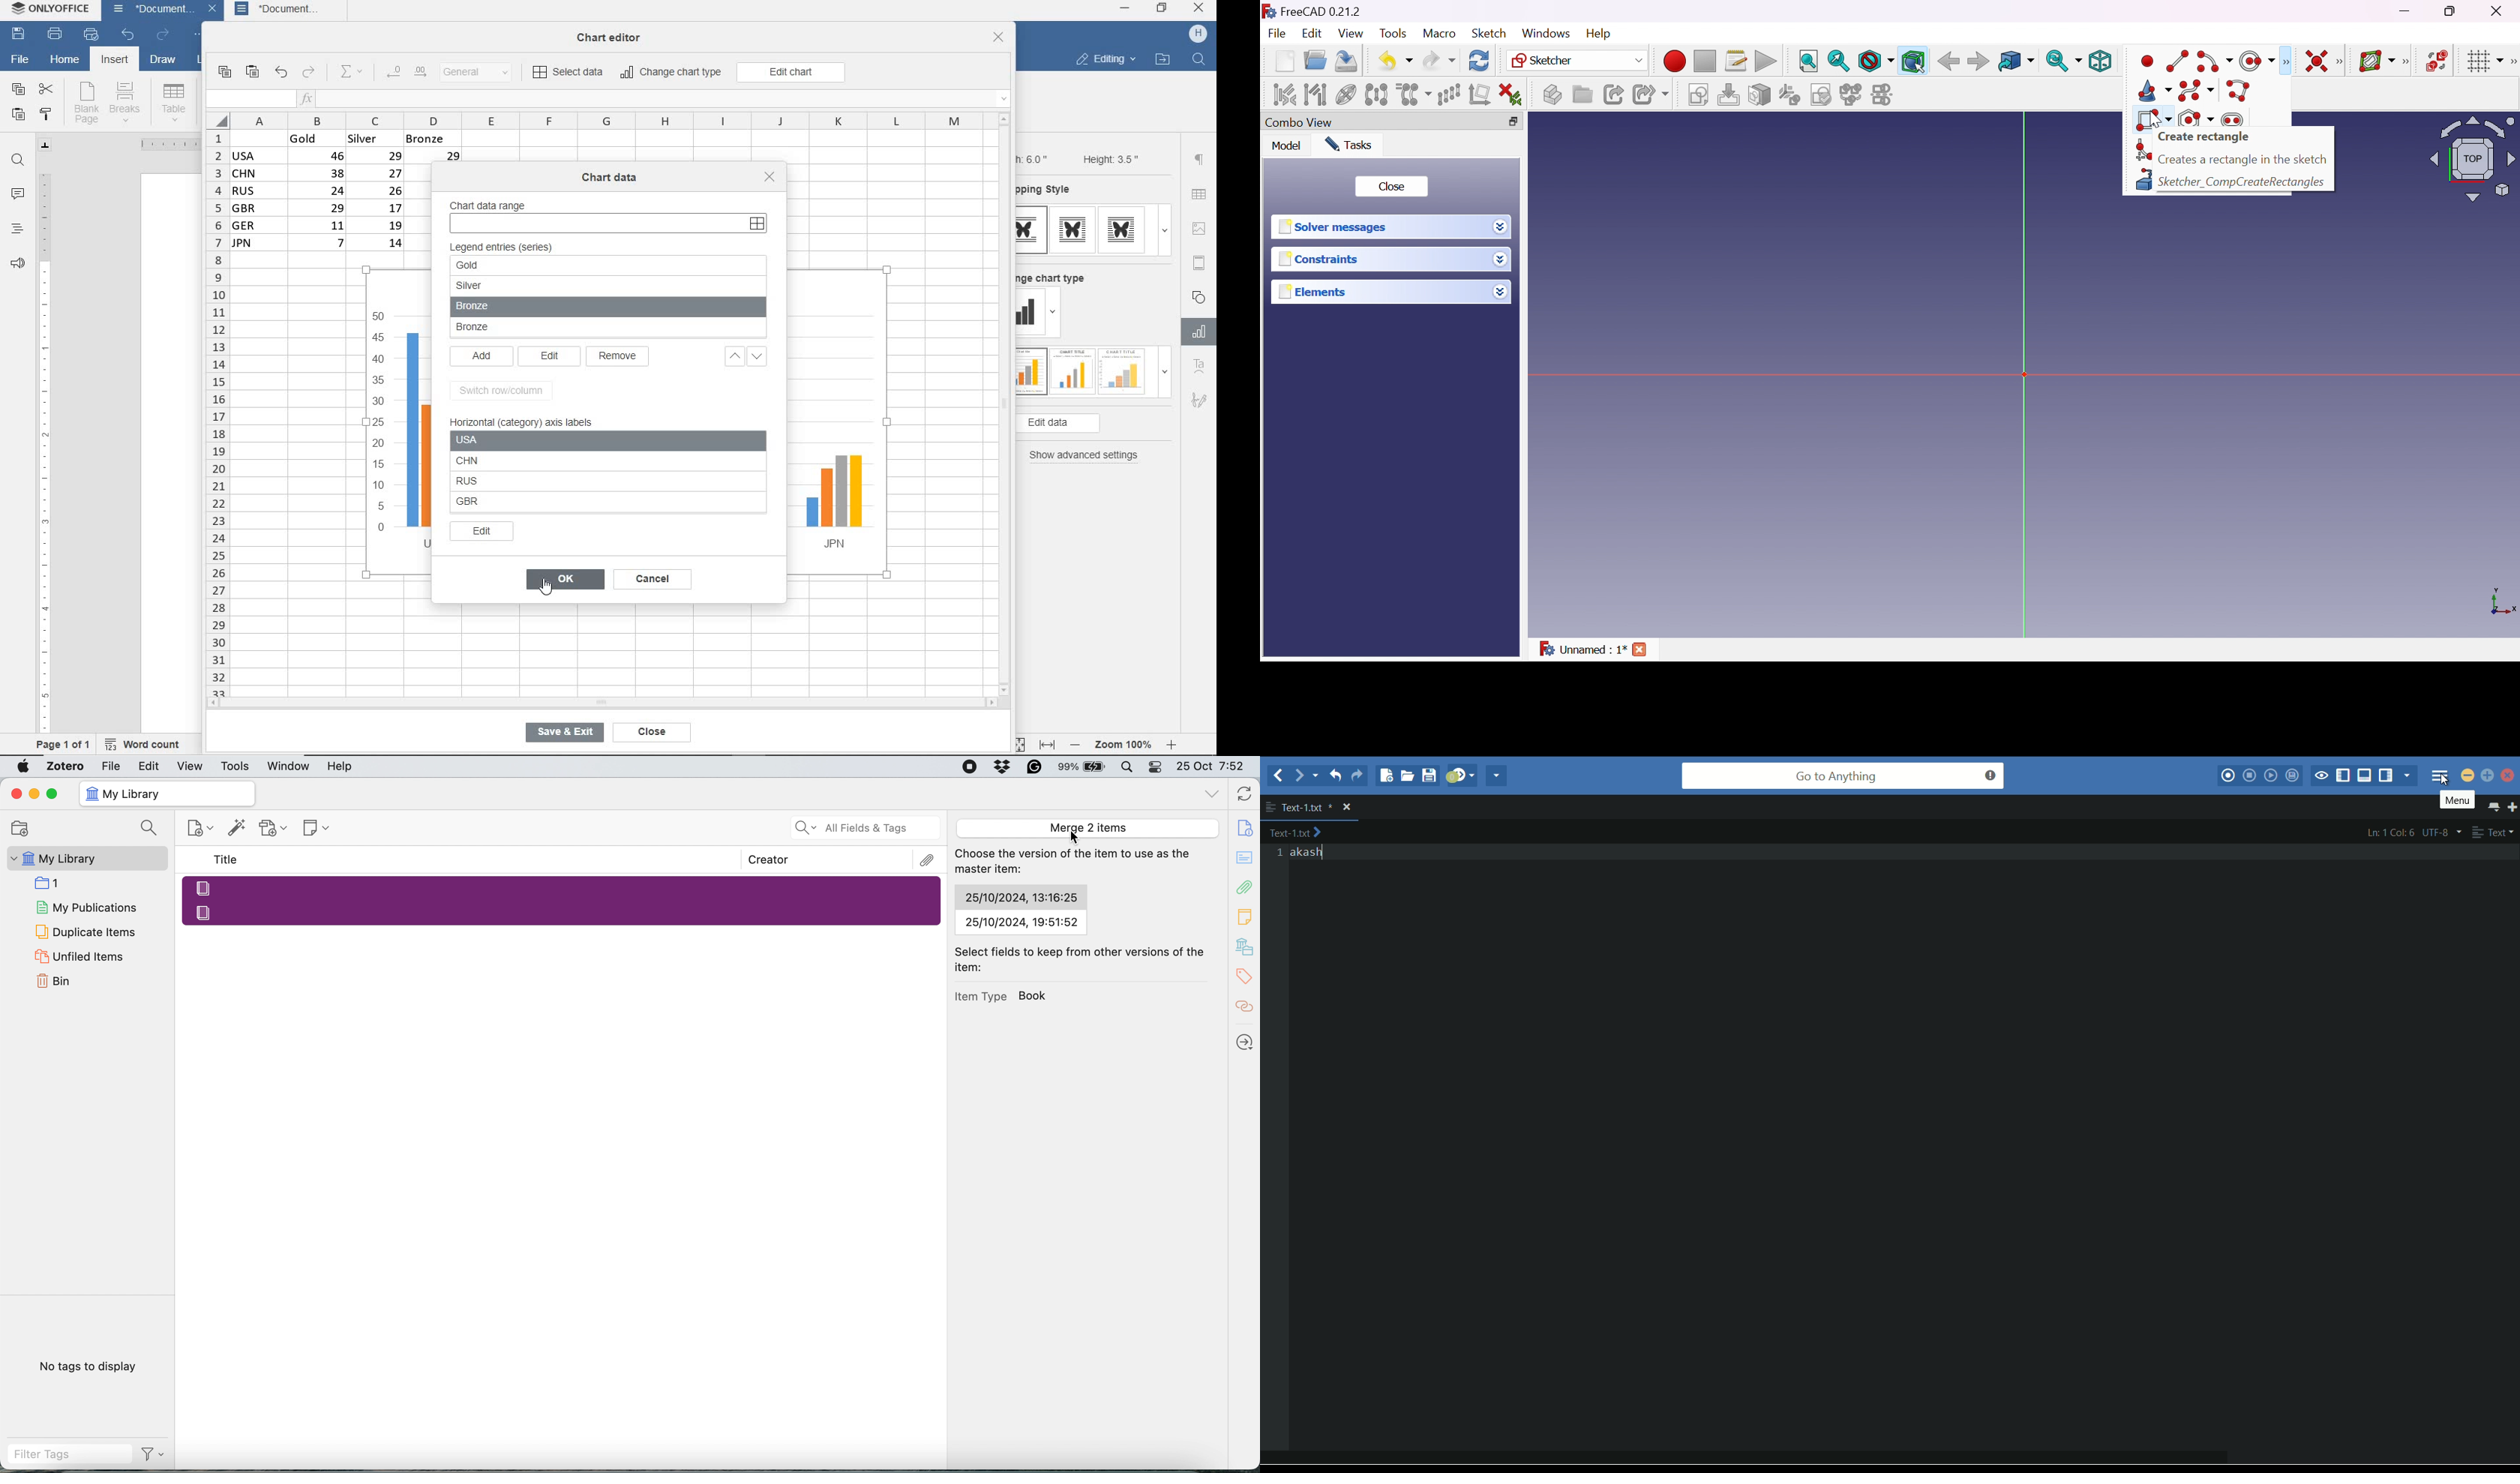  What do you see at coordinates (406, 72) in the screenshot?
I see `change decimal place` at bounding box center [406, 72].